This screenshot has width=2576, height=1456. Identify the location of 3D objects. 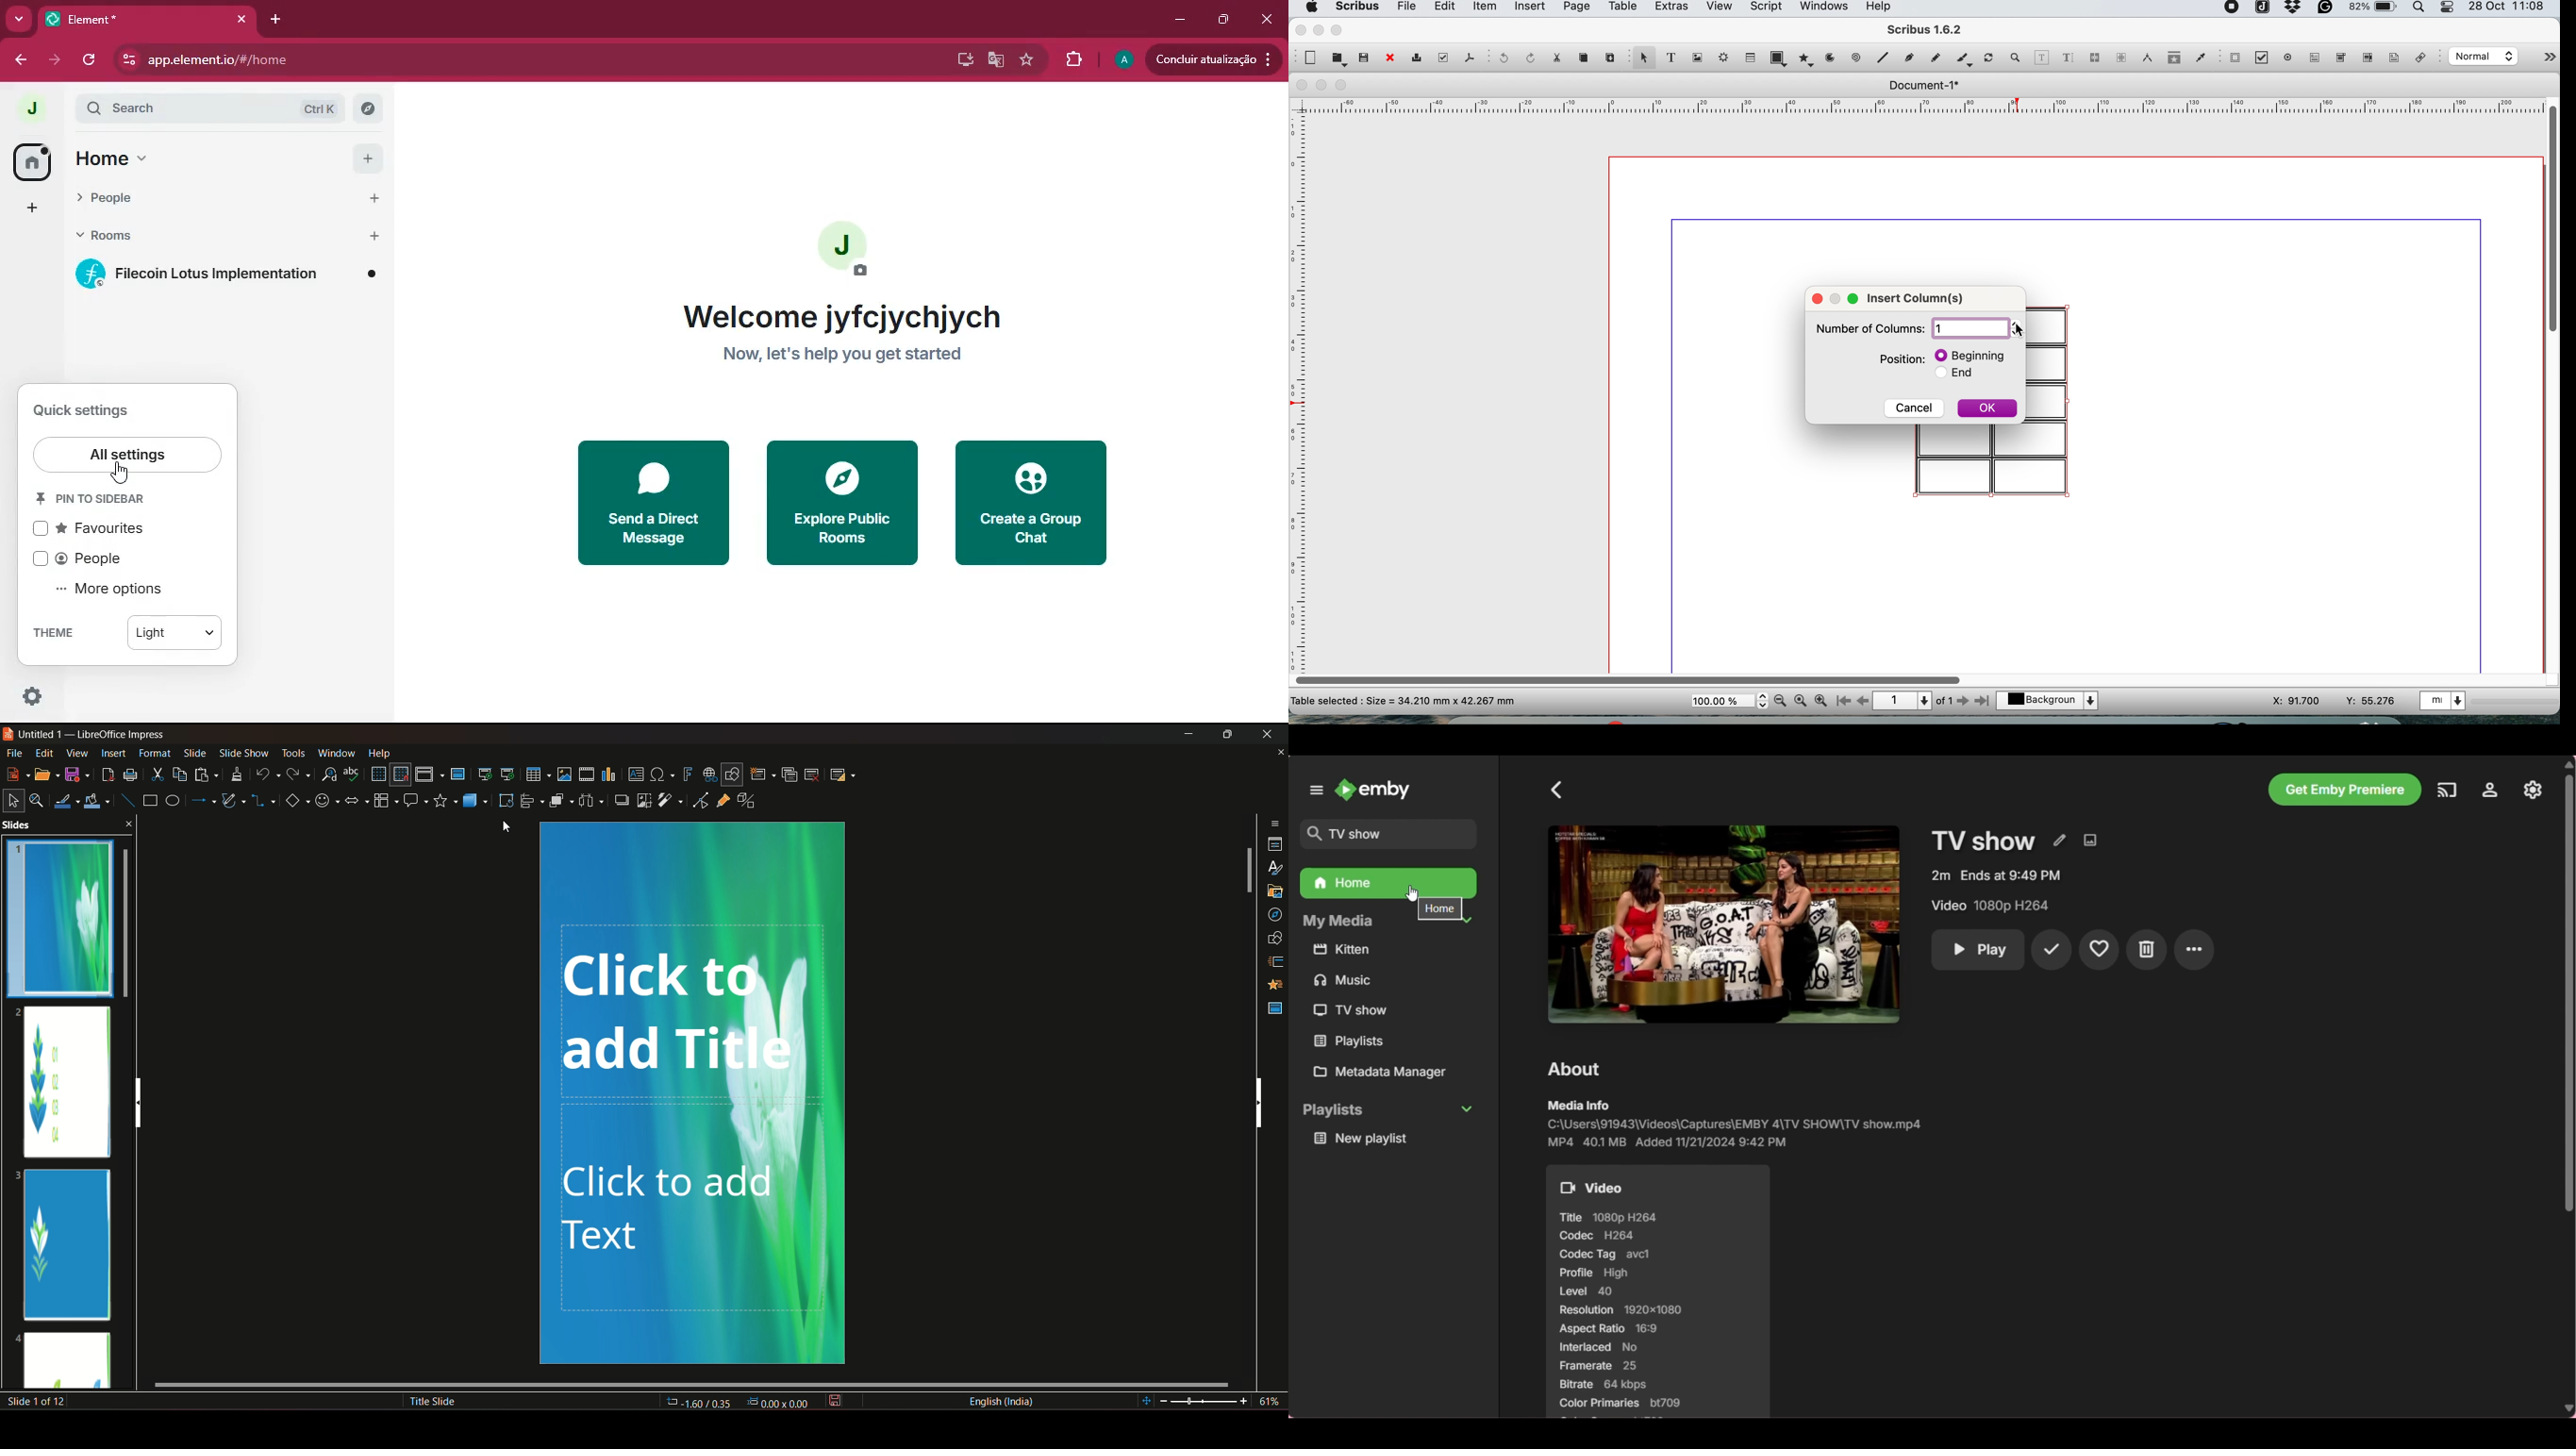
(474, 800).